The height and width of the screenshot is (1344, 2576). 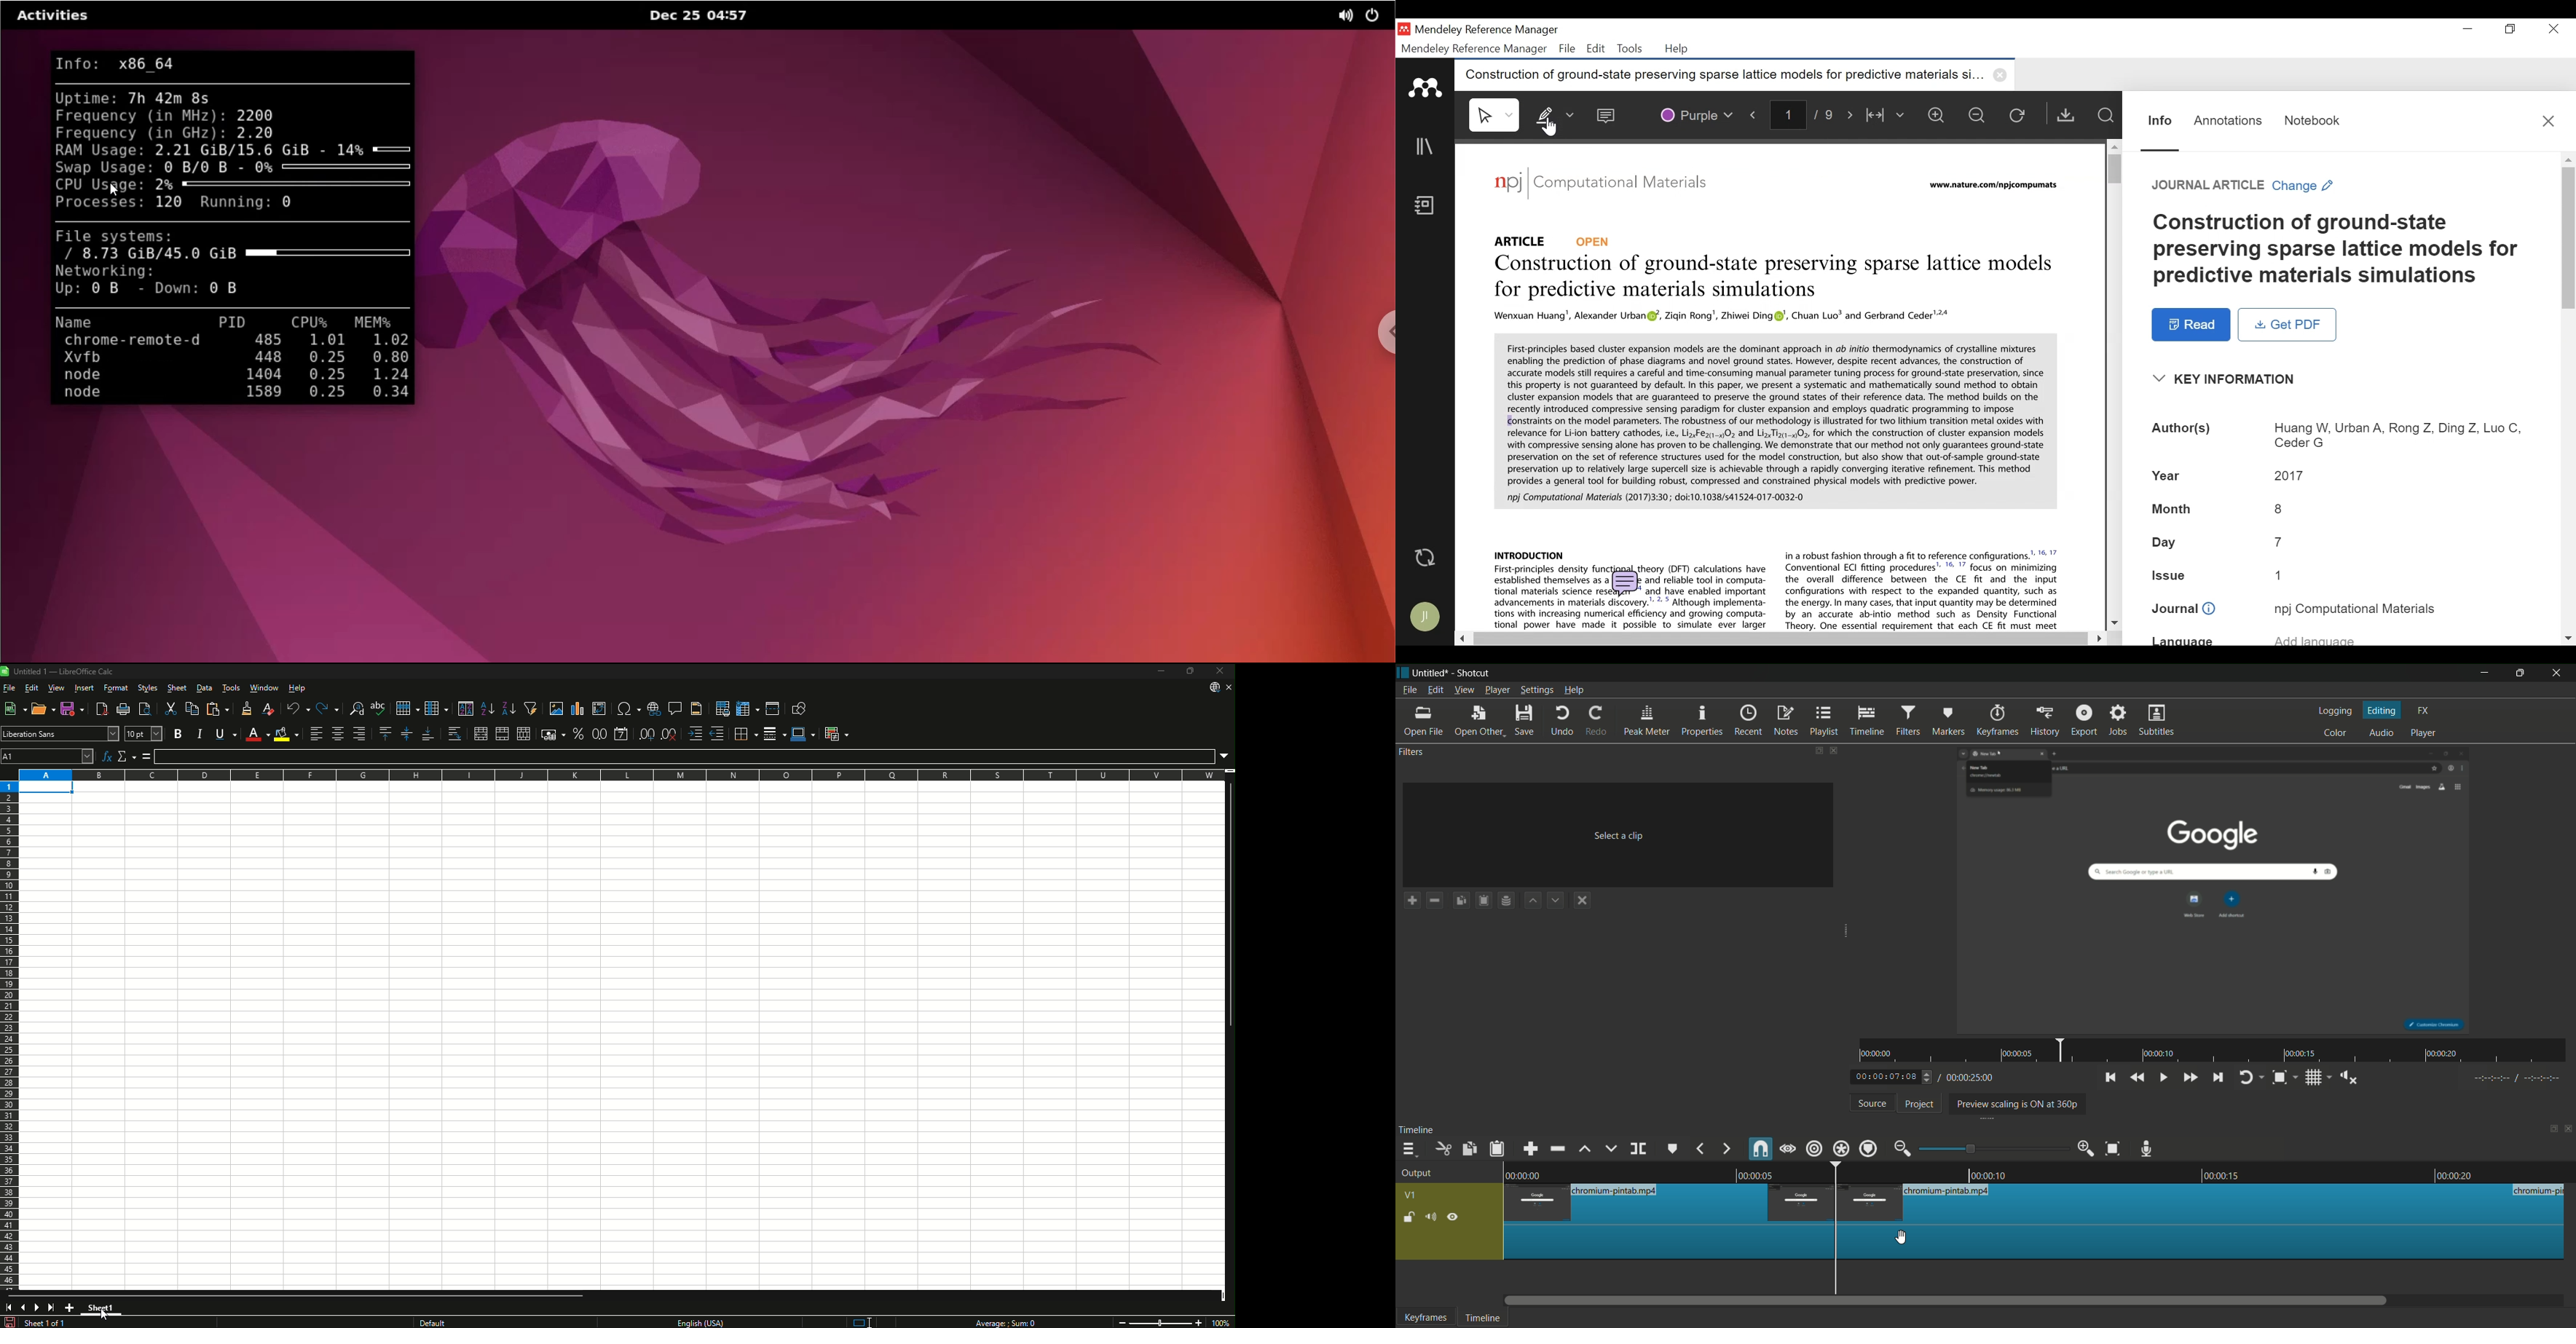 What do you see at coordinates (104, 1313) in the screenshot?
I see `Cursor` at bounding box center [104, 1313].